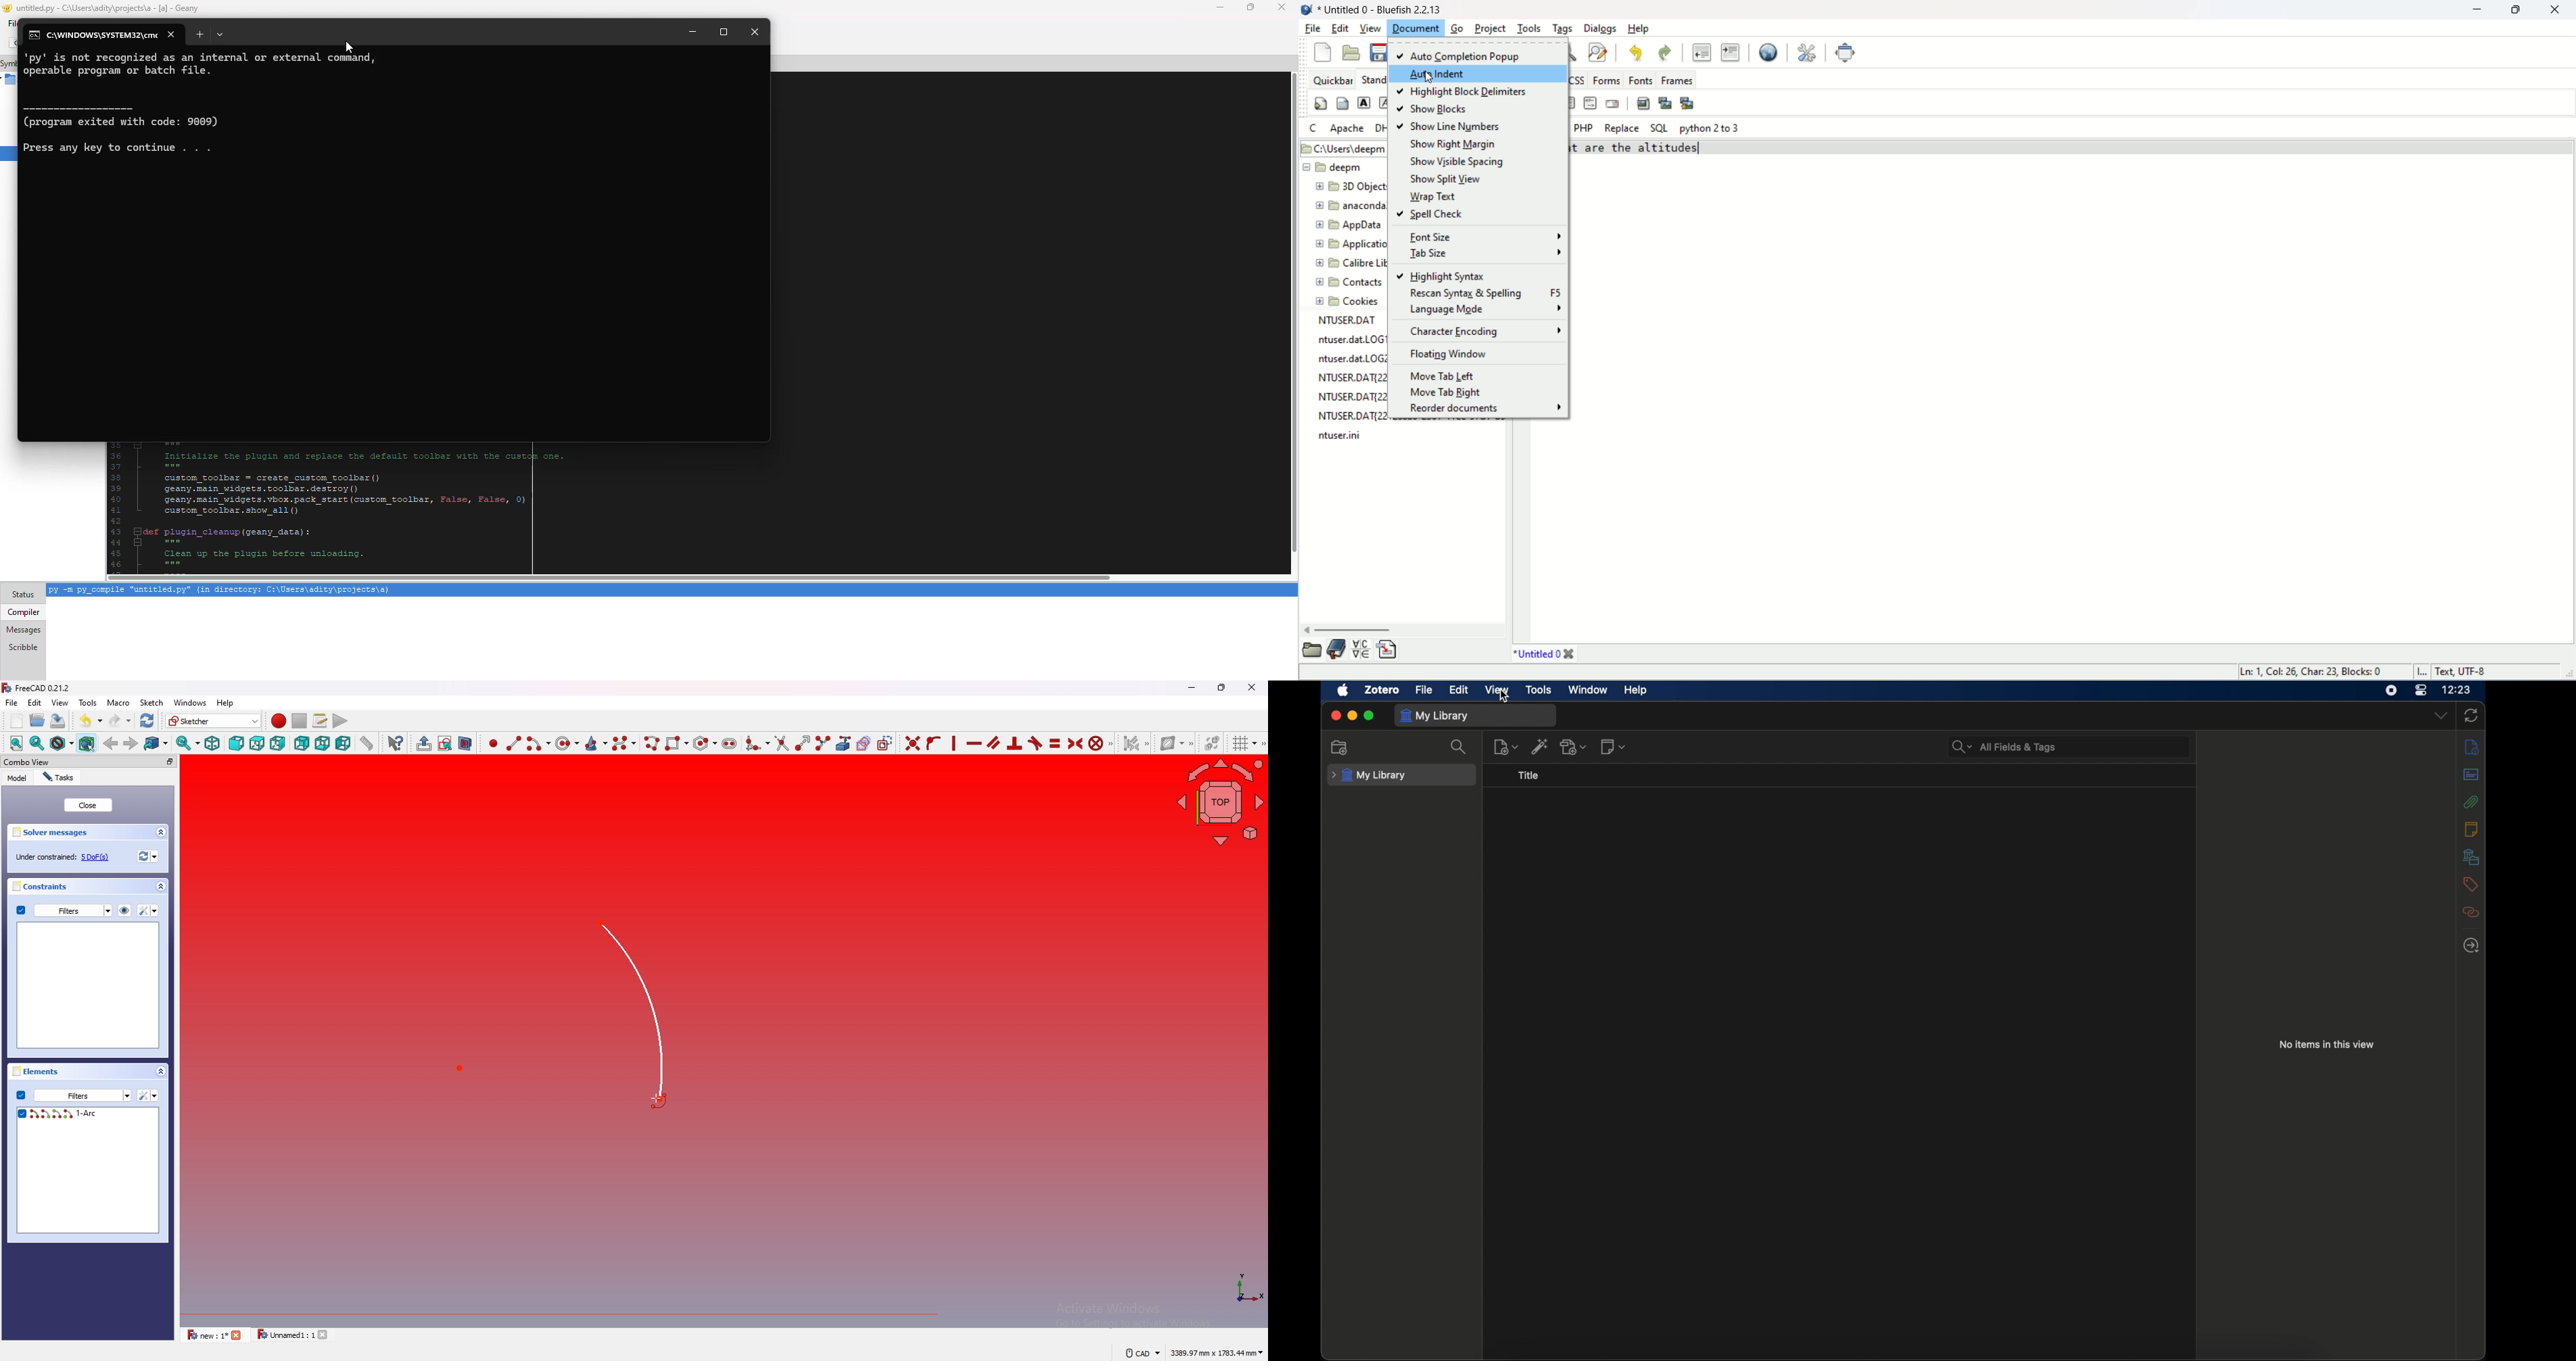  I want to click on highlight block delimiters, so click(1464, 92).